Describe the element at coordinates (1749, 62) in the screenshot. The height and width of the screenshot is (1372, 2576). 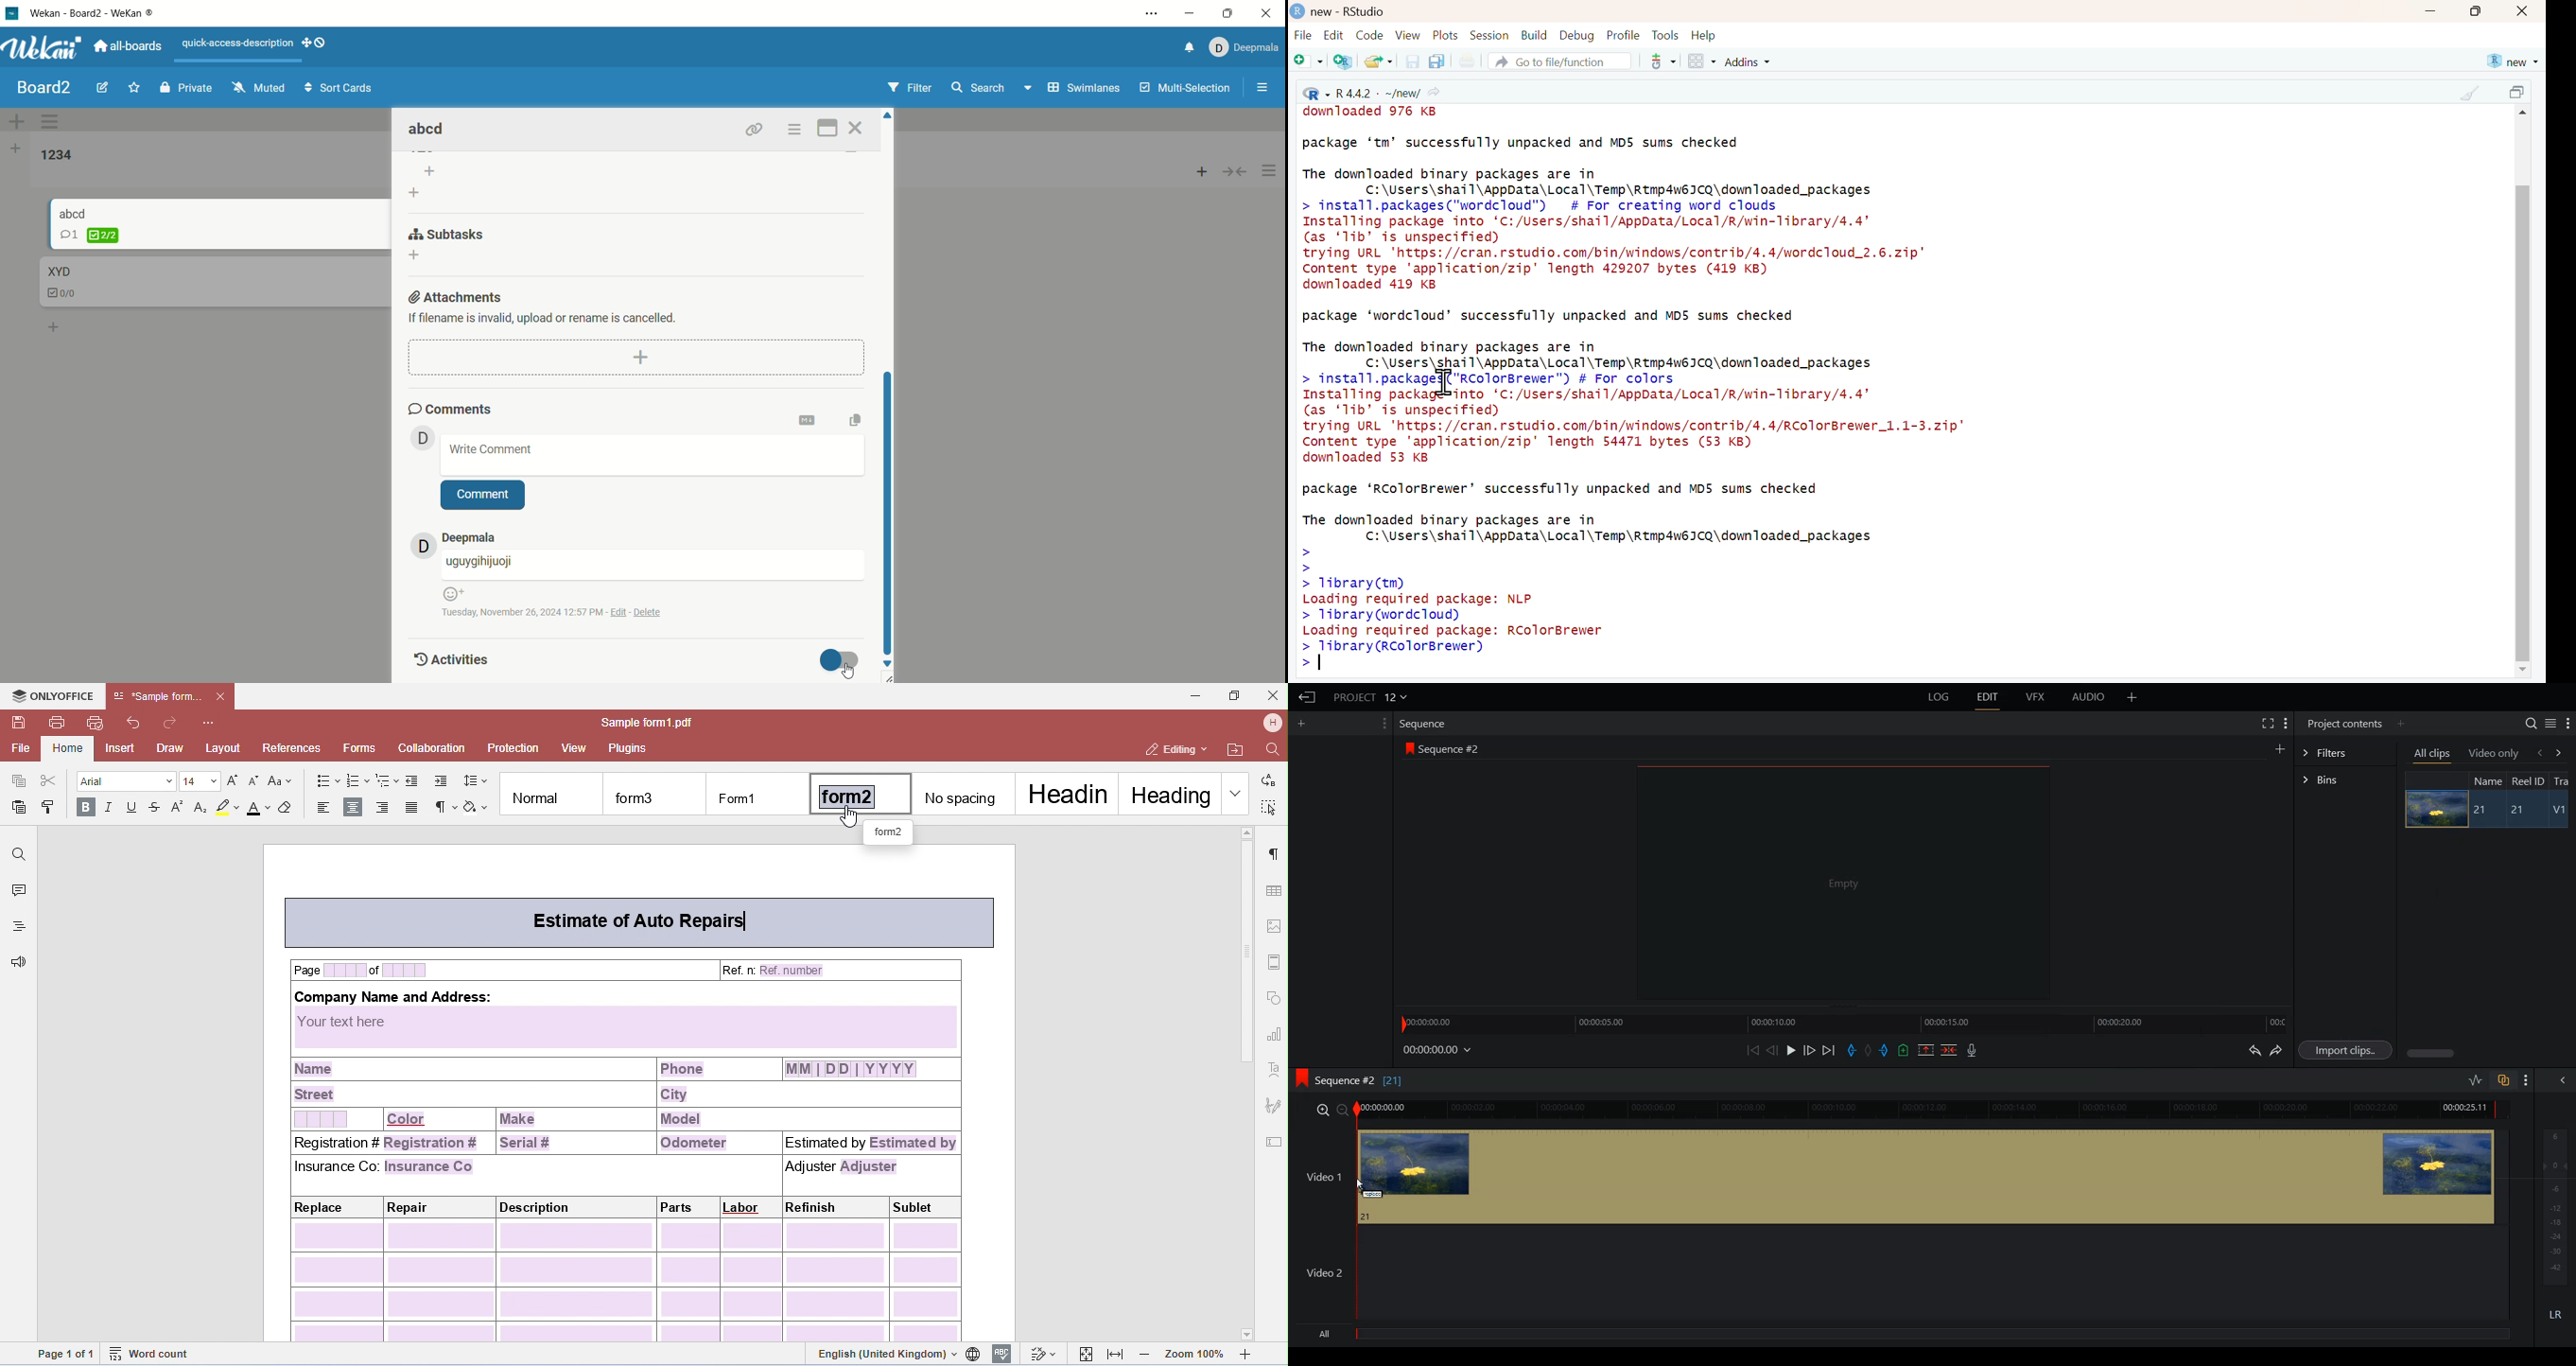
I see `Addins` at that location.